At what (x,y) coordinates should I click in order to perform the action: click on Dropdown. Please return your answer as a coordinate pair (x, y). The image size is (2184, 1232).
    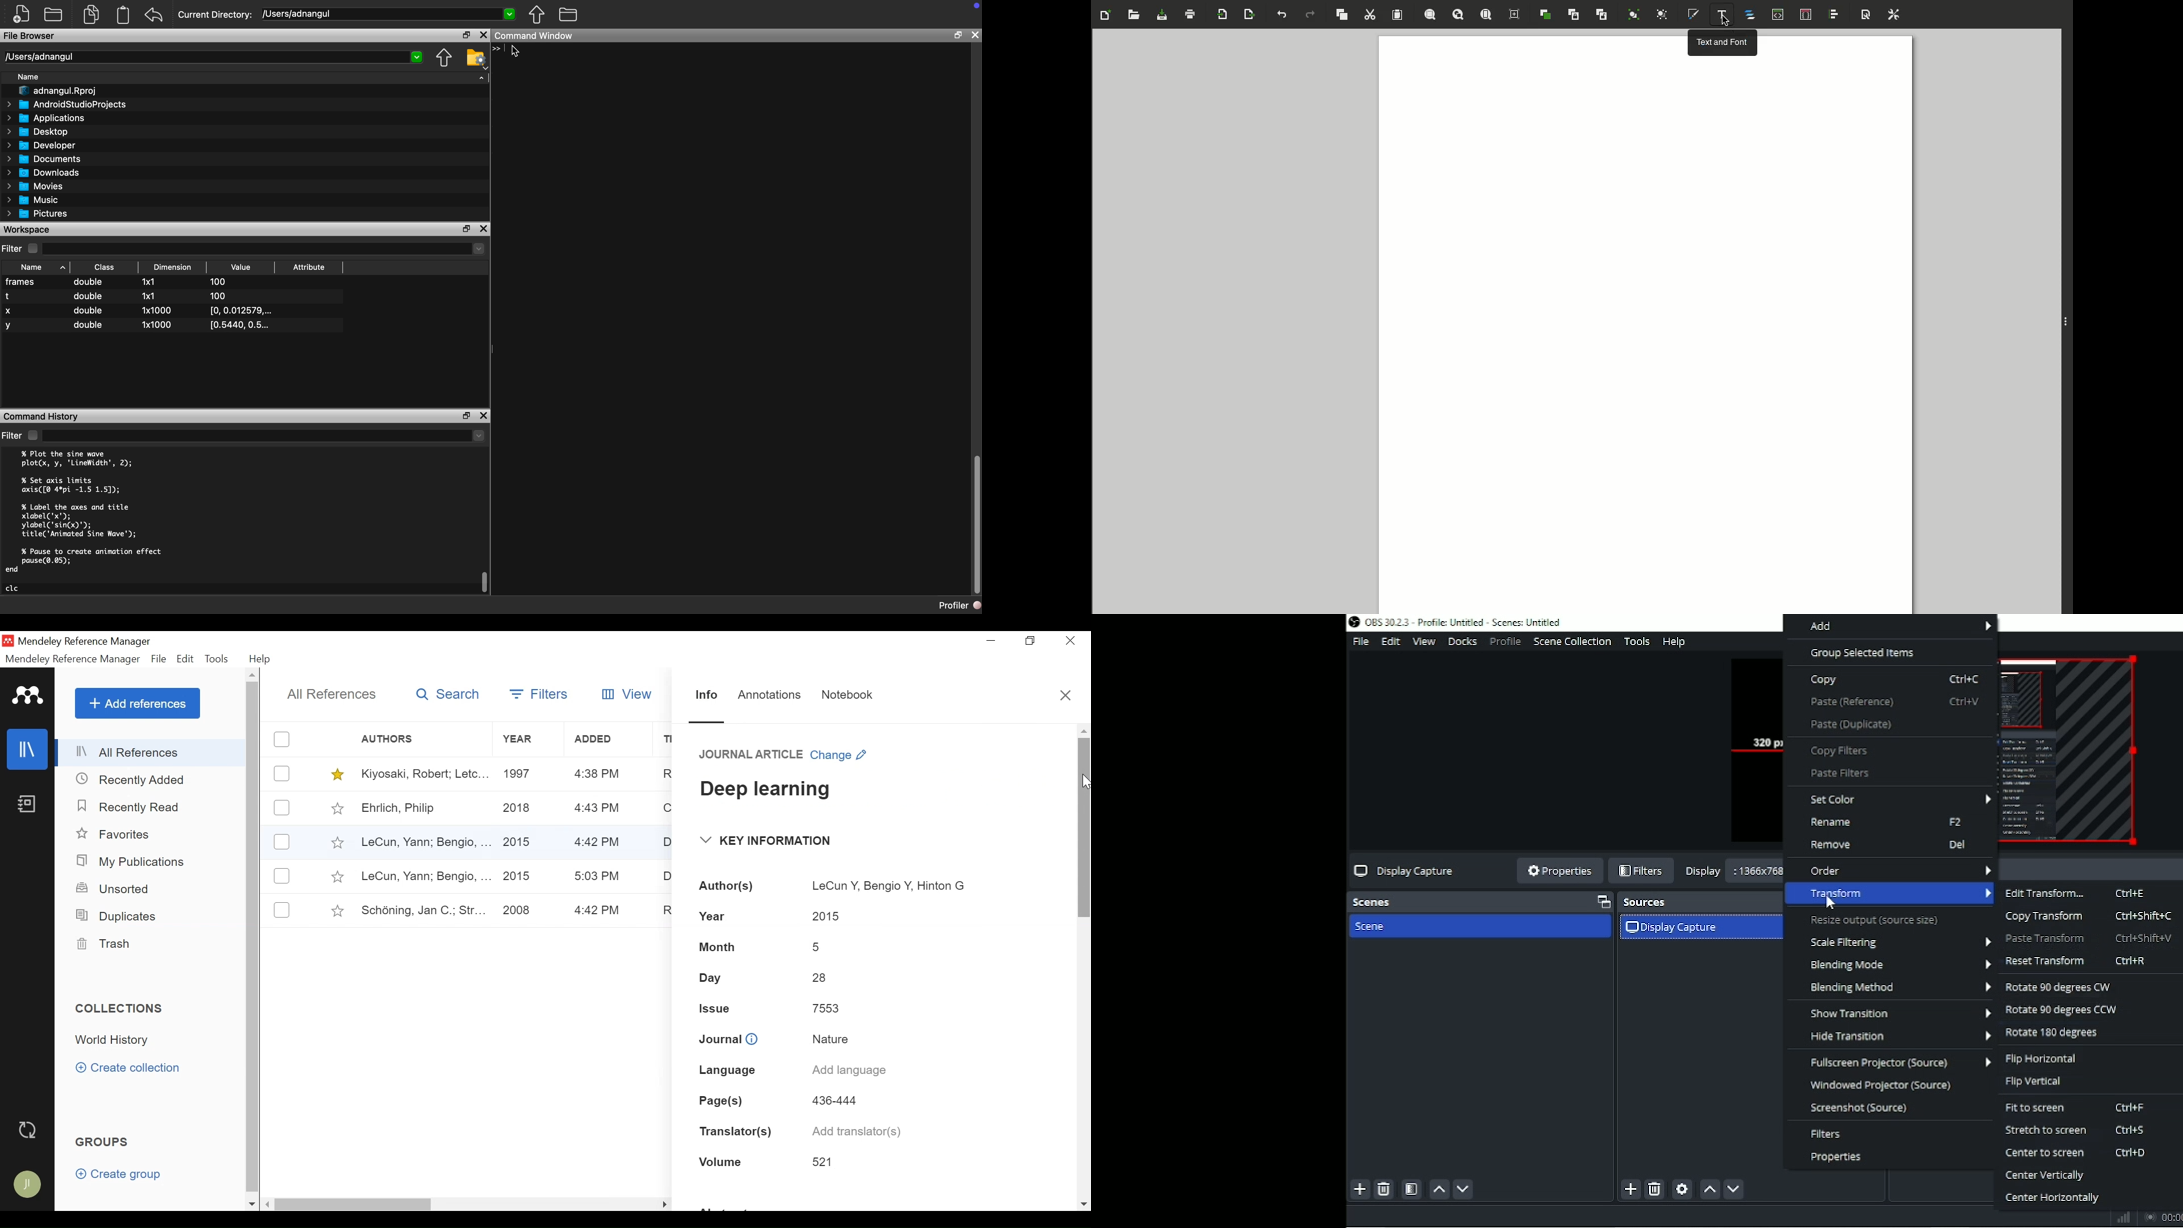
    Looking at the image, I should click on (263, 437).